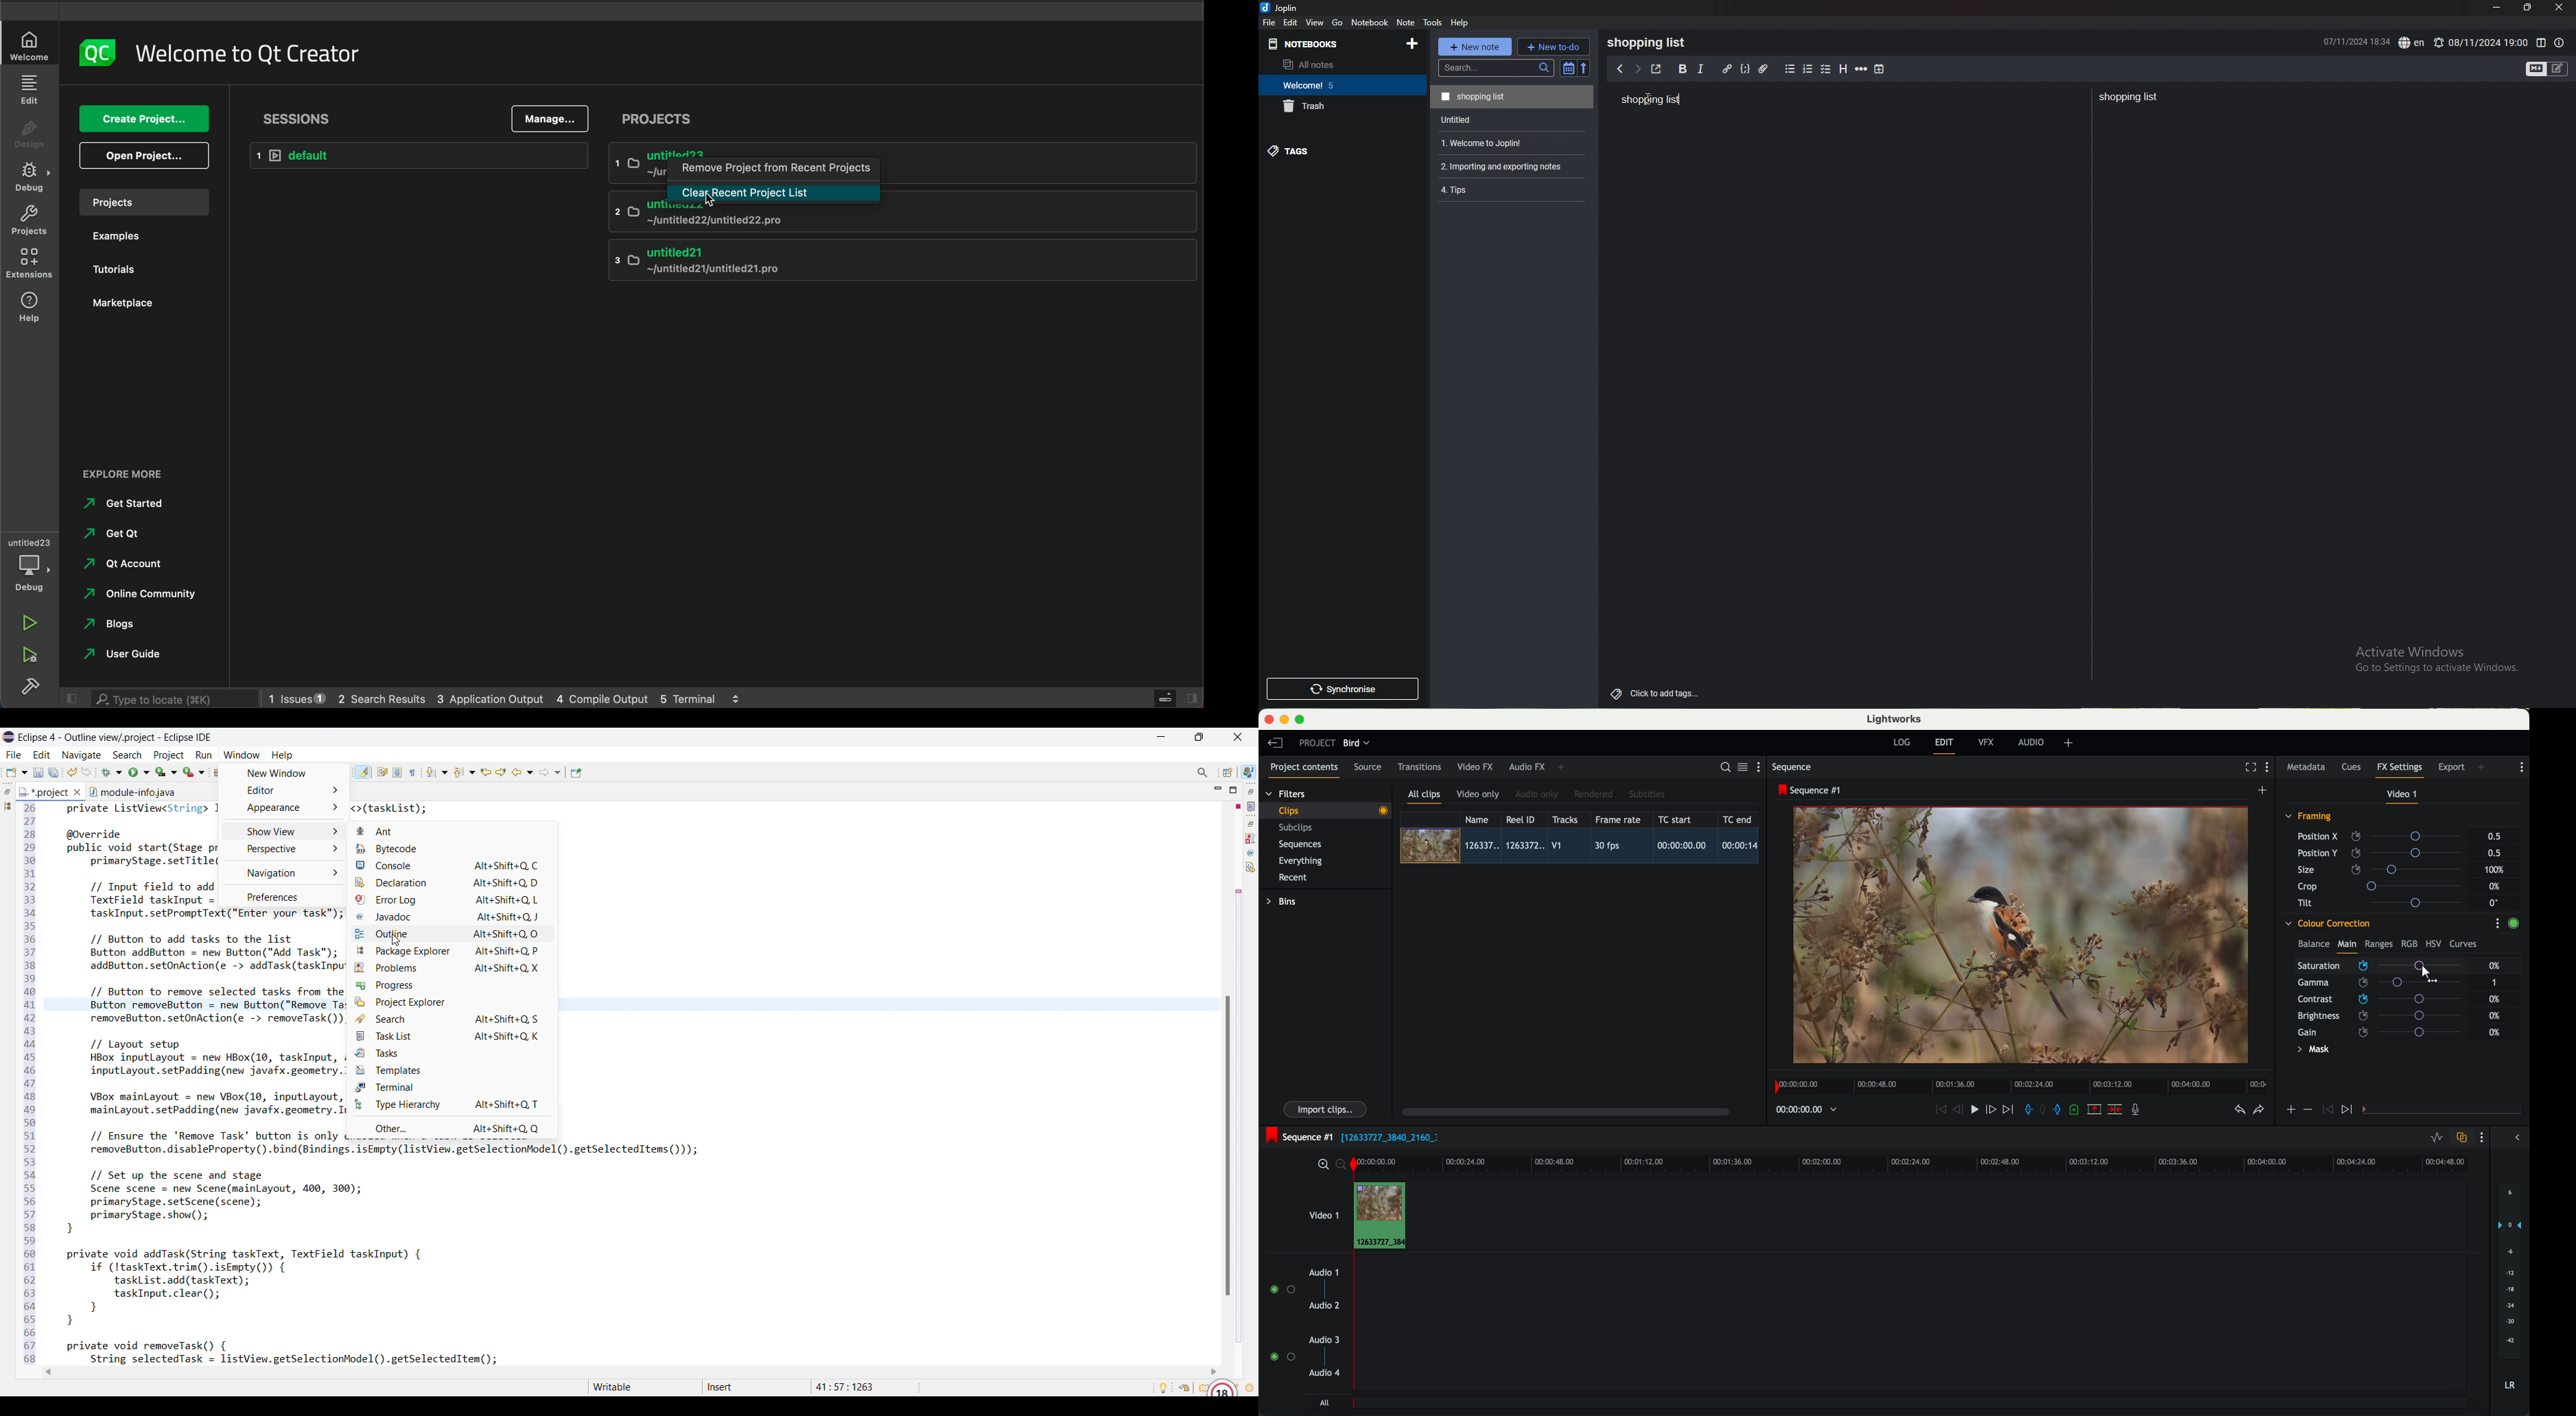 The image size is (2576, 1428). Describe the element at coordinates (2307, 1110) in the screenshot. I see `icon` at that location.